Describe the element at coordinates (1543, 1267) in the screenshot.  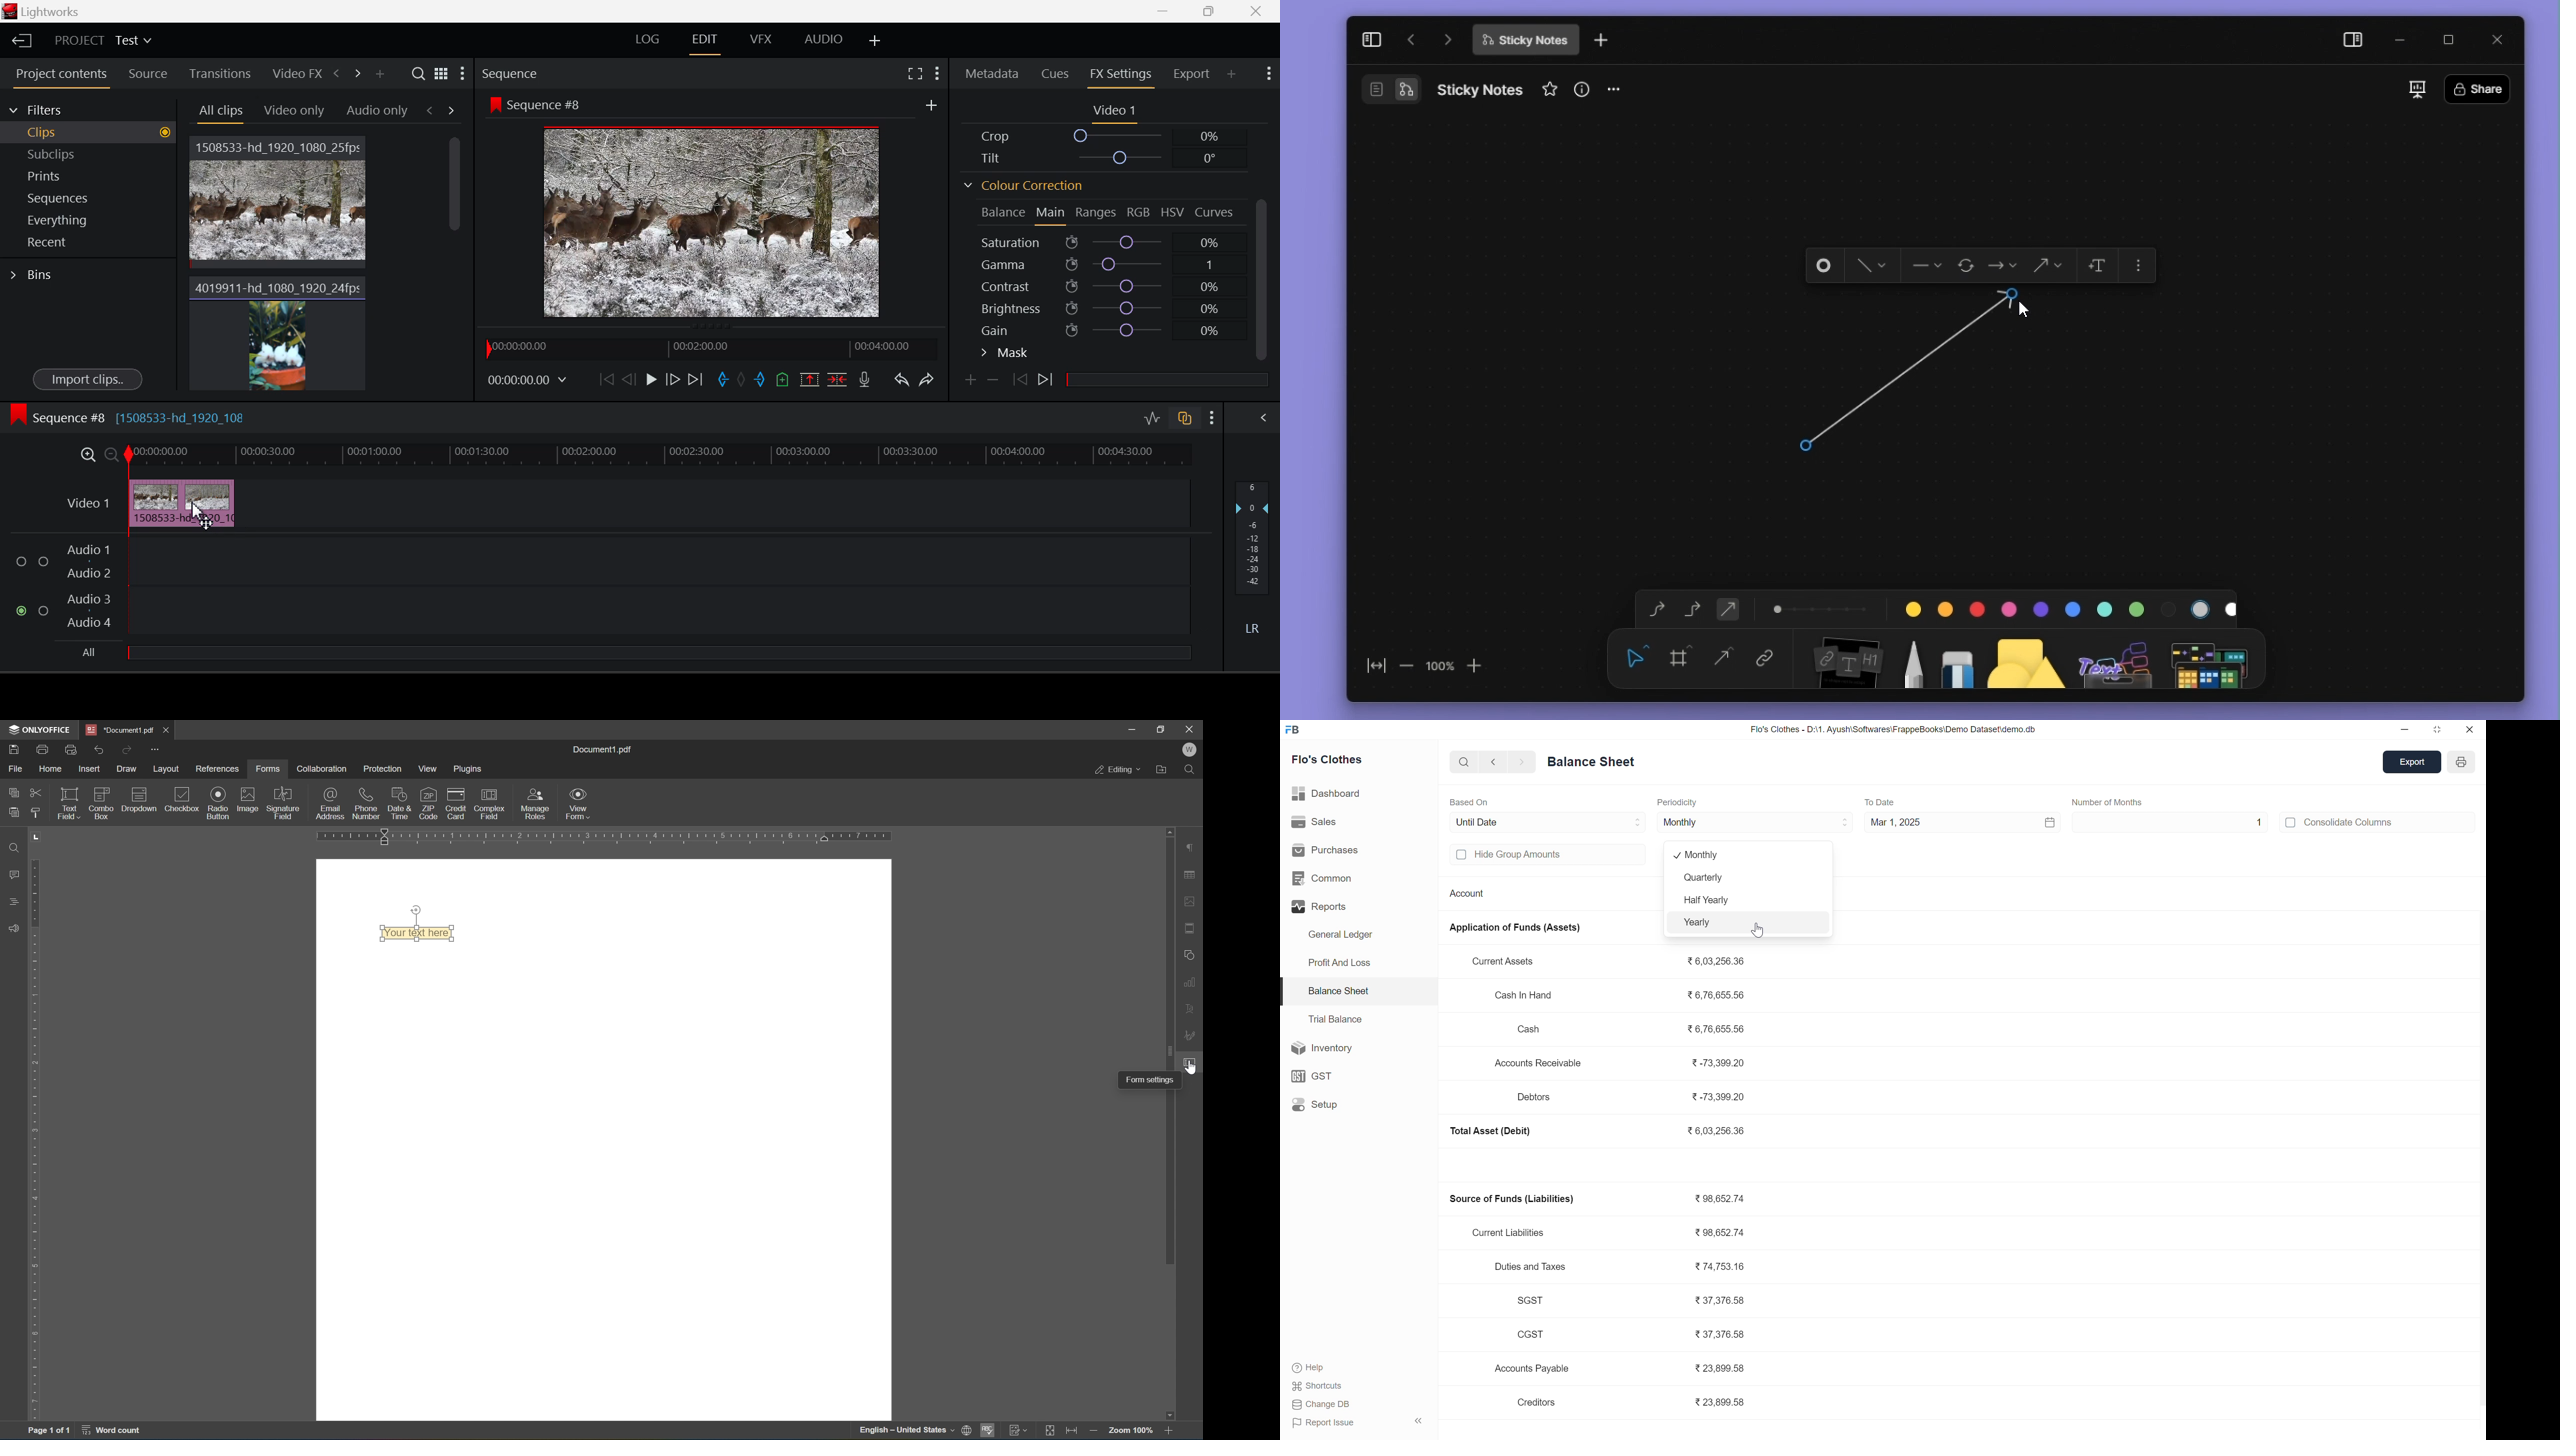
I see `Duties and Taxes` at that location.